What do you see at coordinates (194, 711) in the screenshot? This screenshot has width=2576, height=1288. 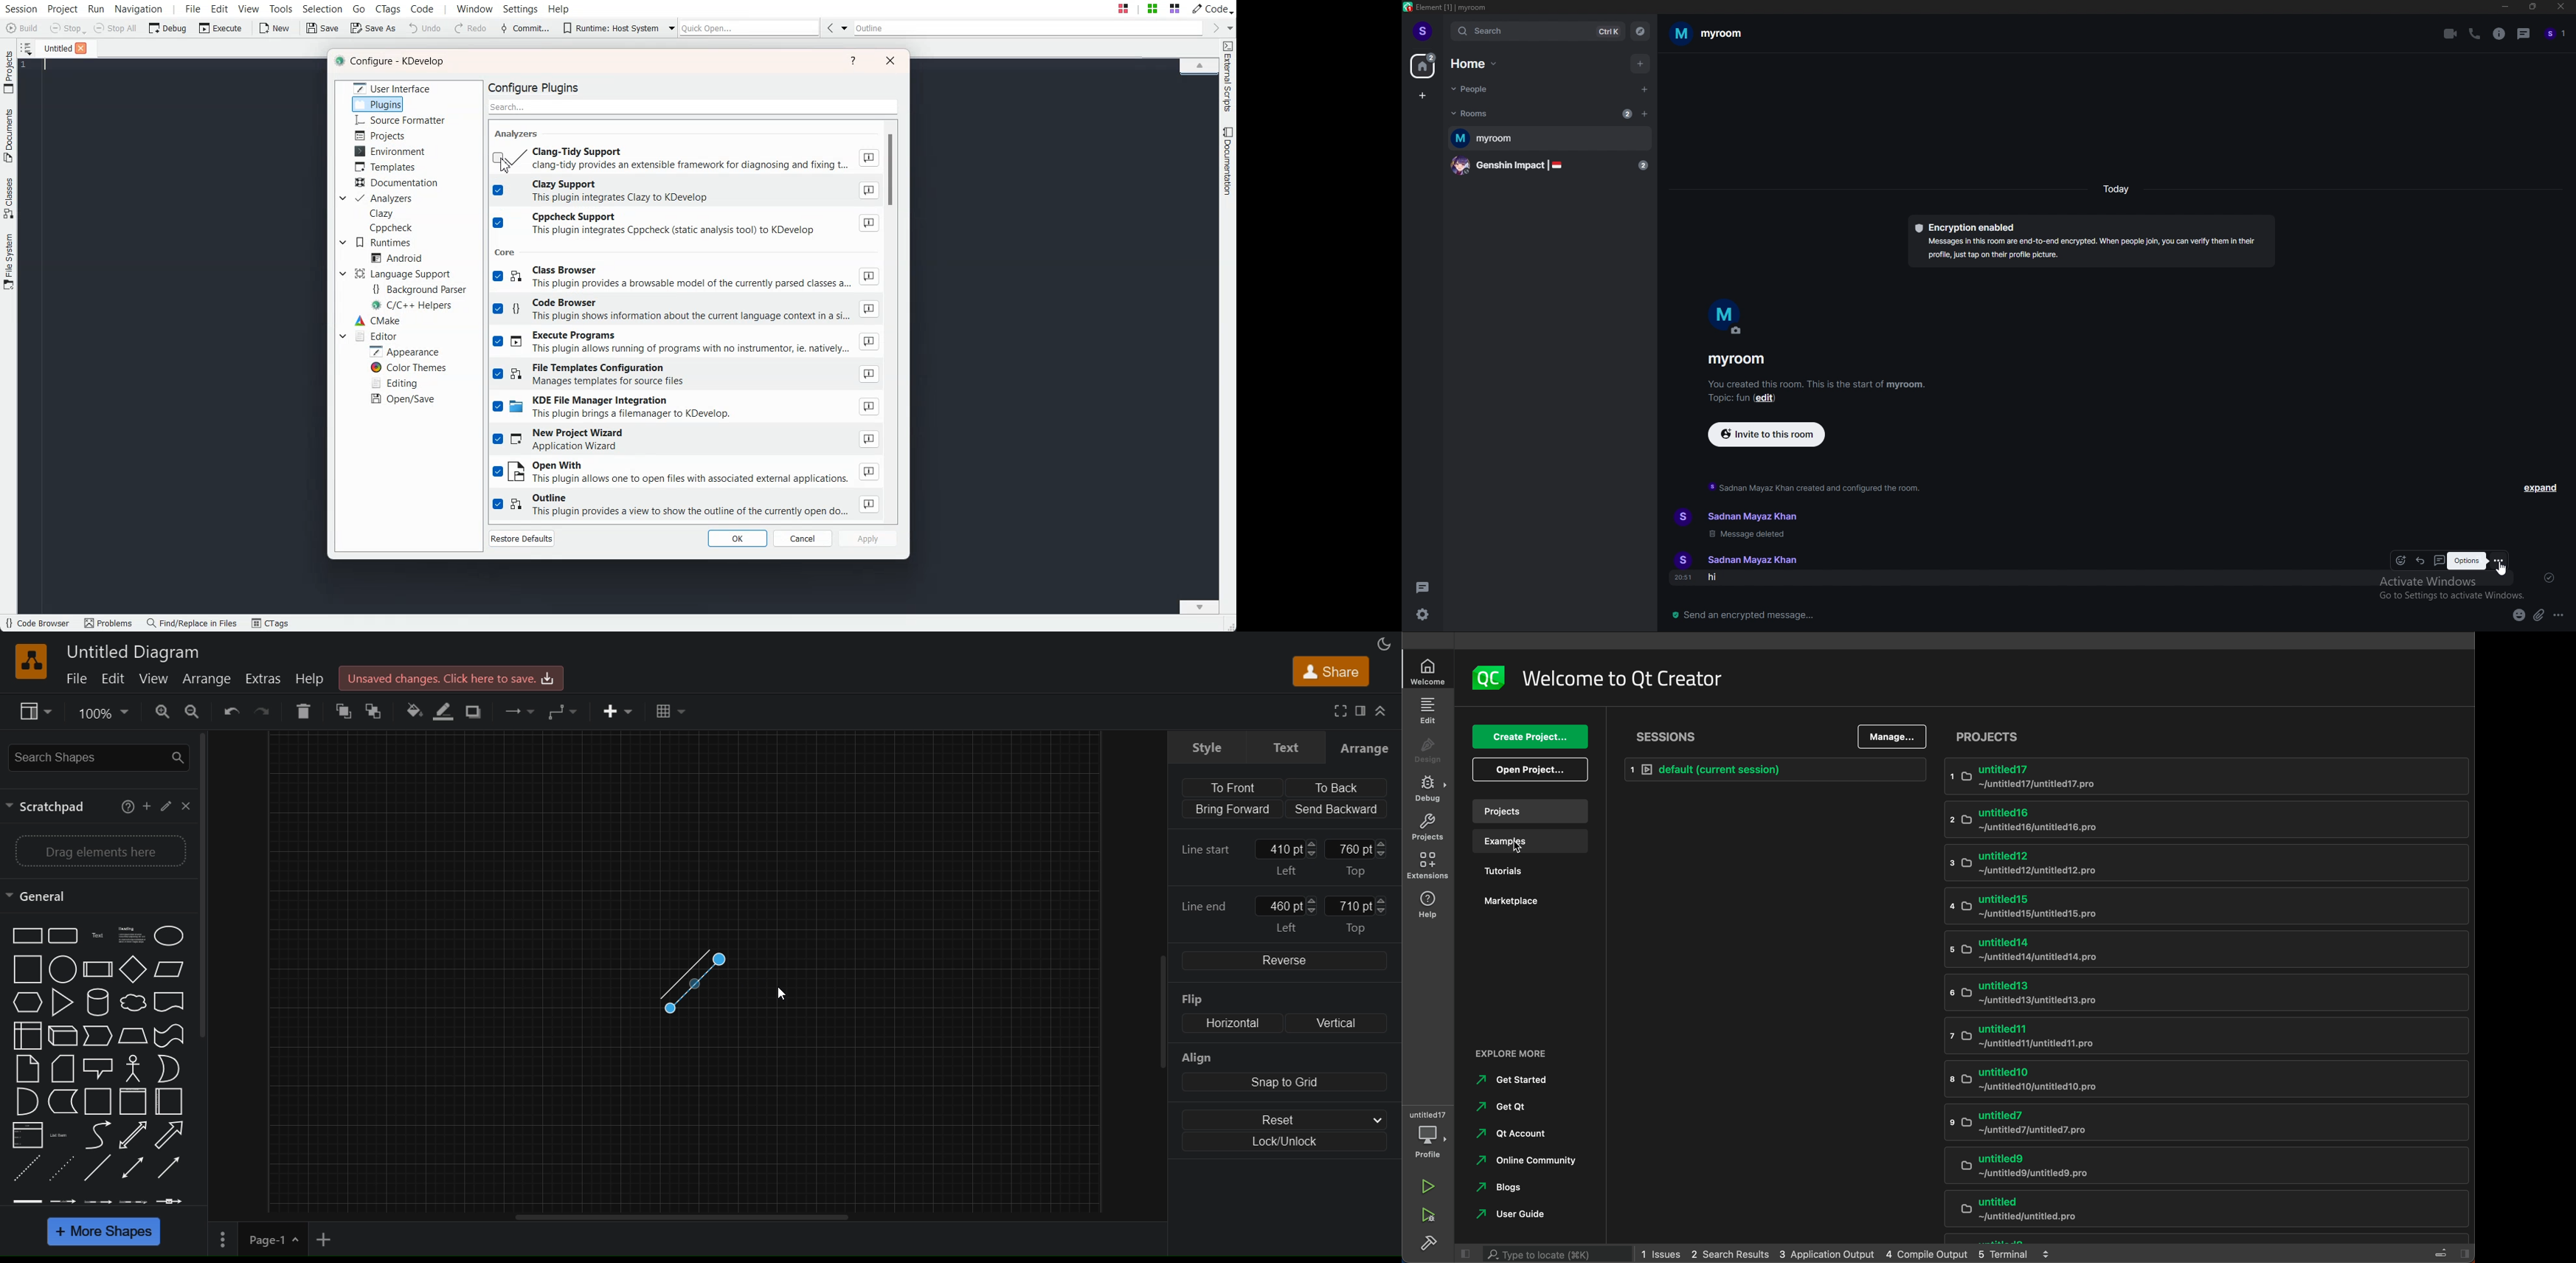 I see `zoom out` at bounding box center [194, 711].